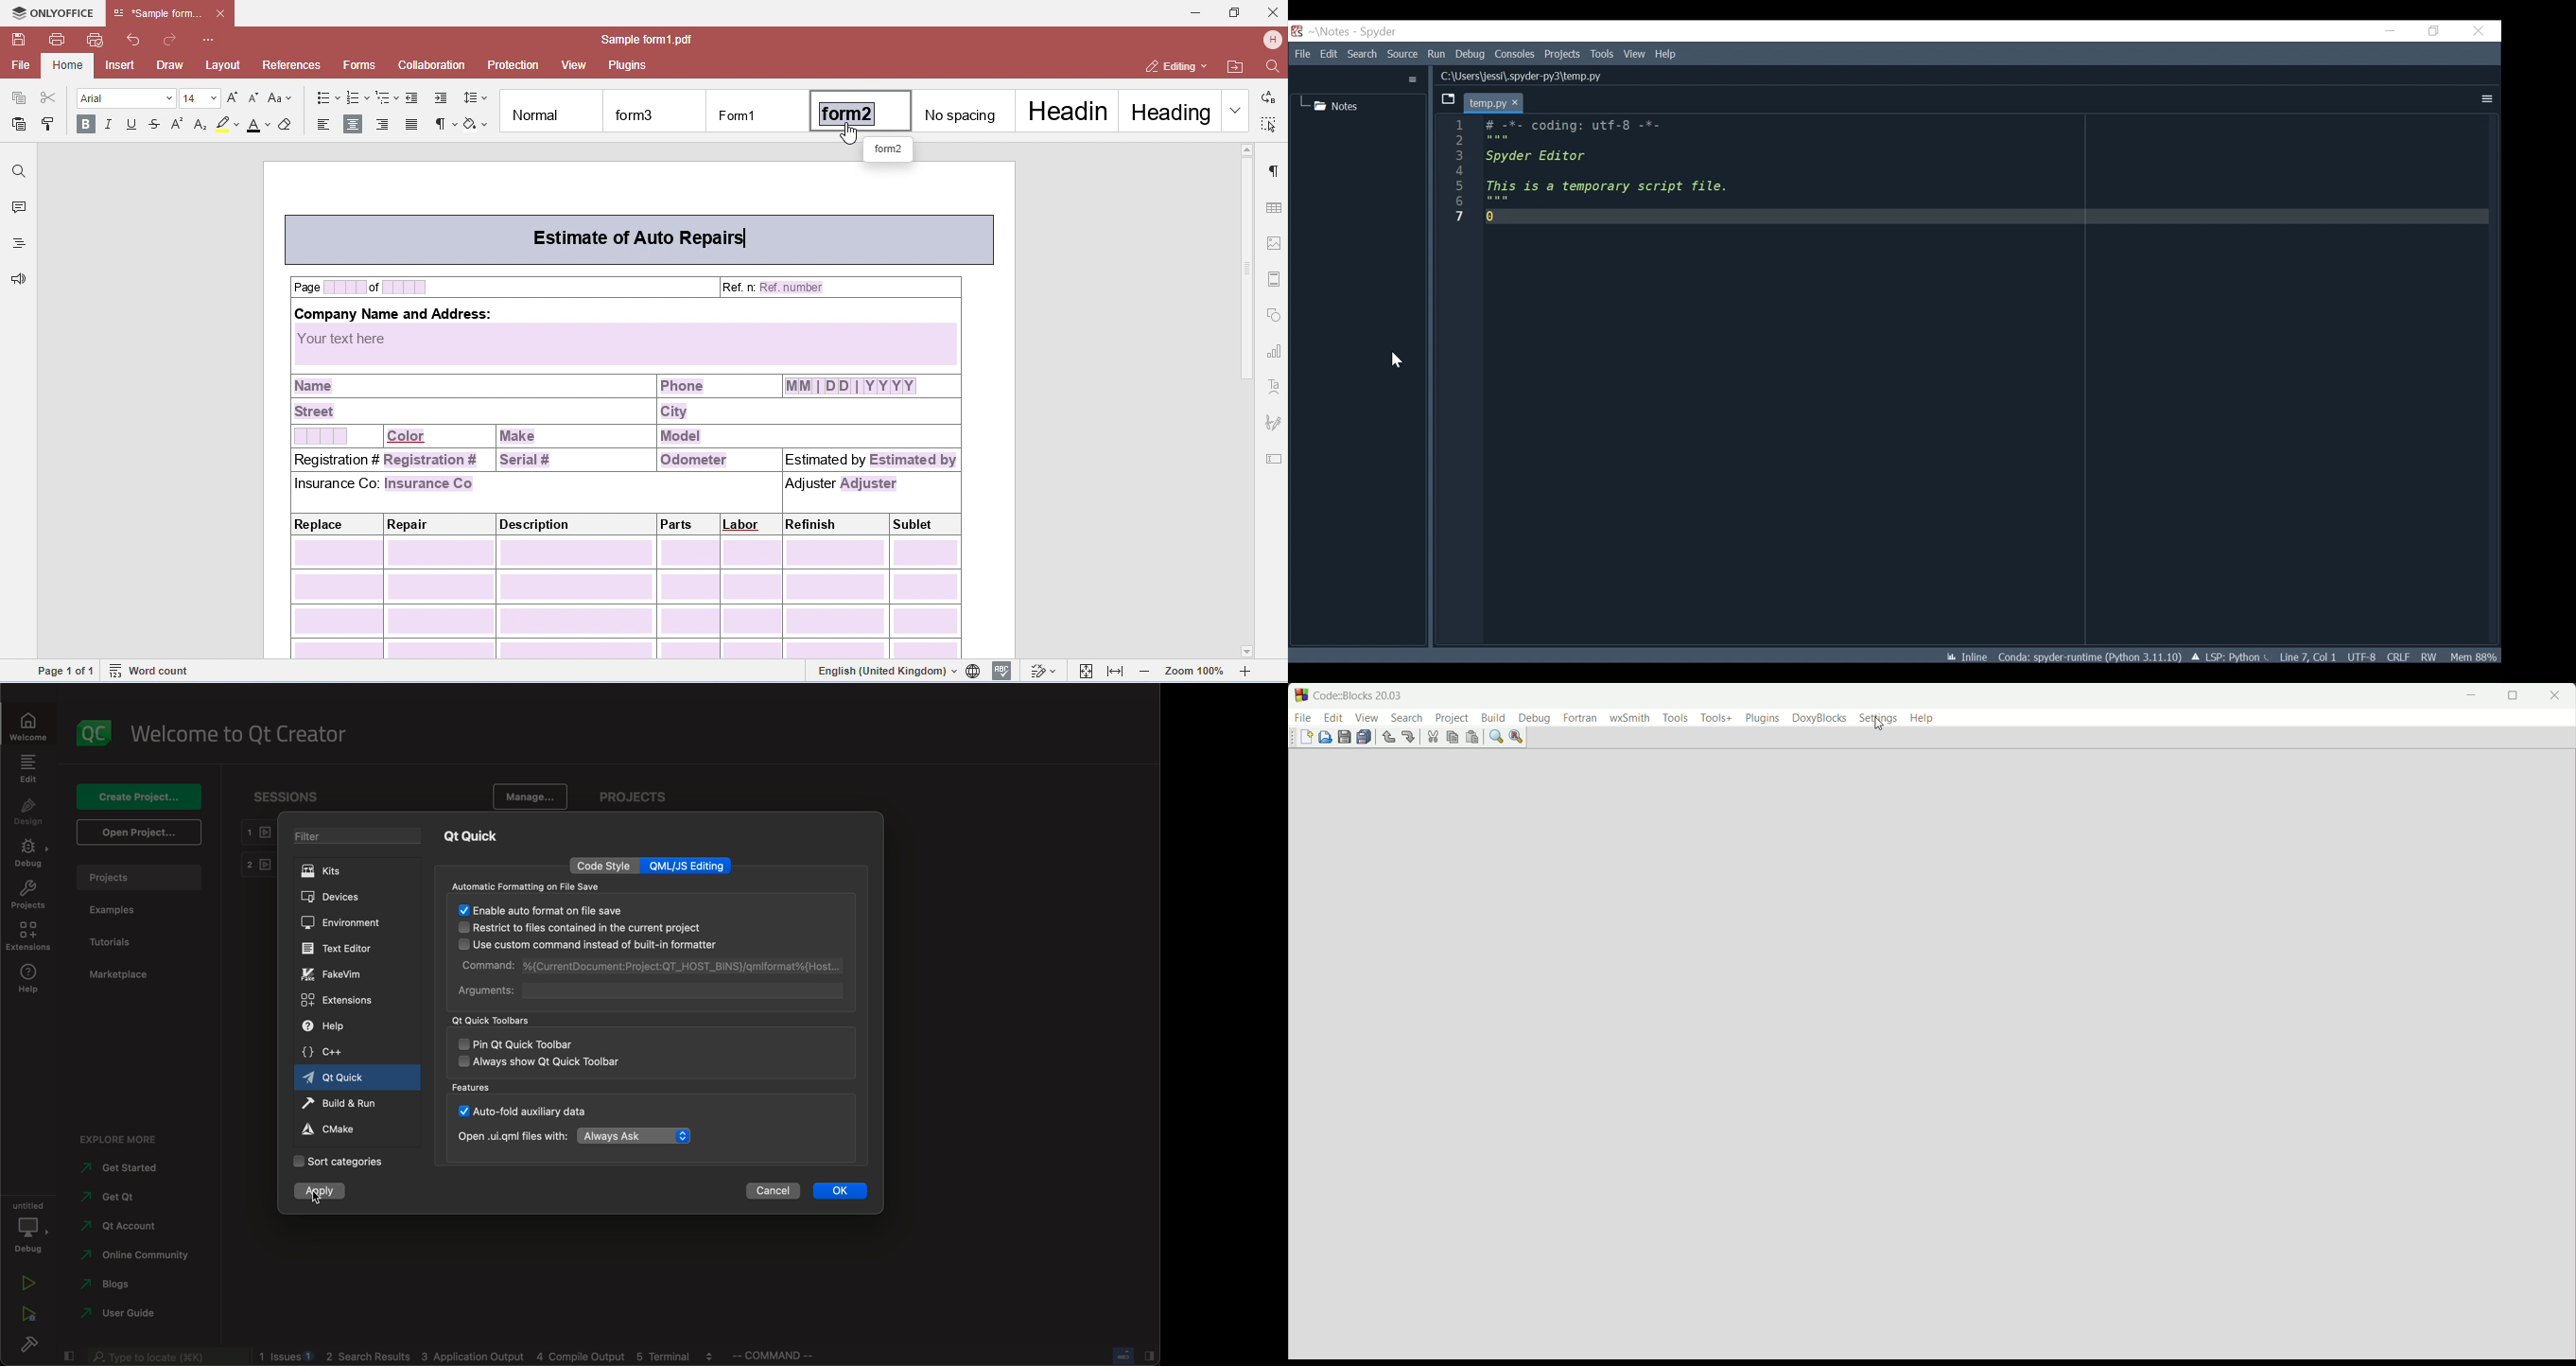 This screenshot has width=2576, height=1372. I want to click on File Permissions, so click(2430, 656).